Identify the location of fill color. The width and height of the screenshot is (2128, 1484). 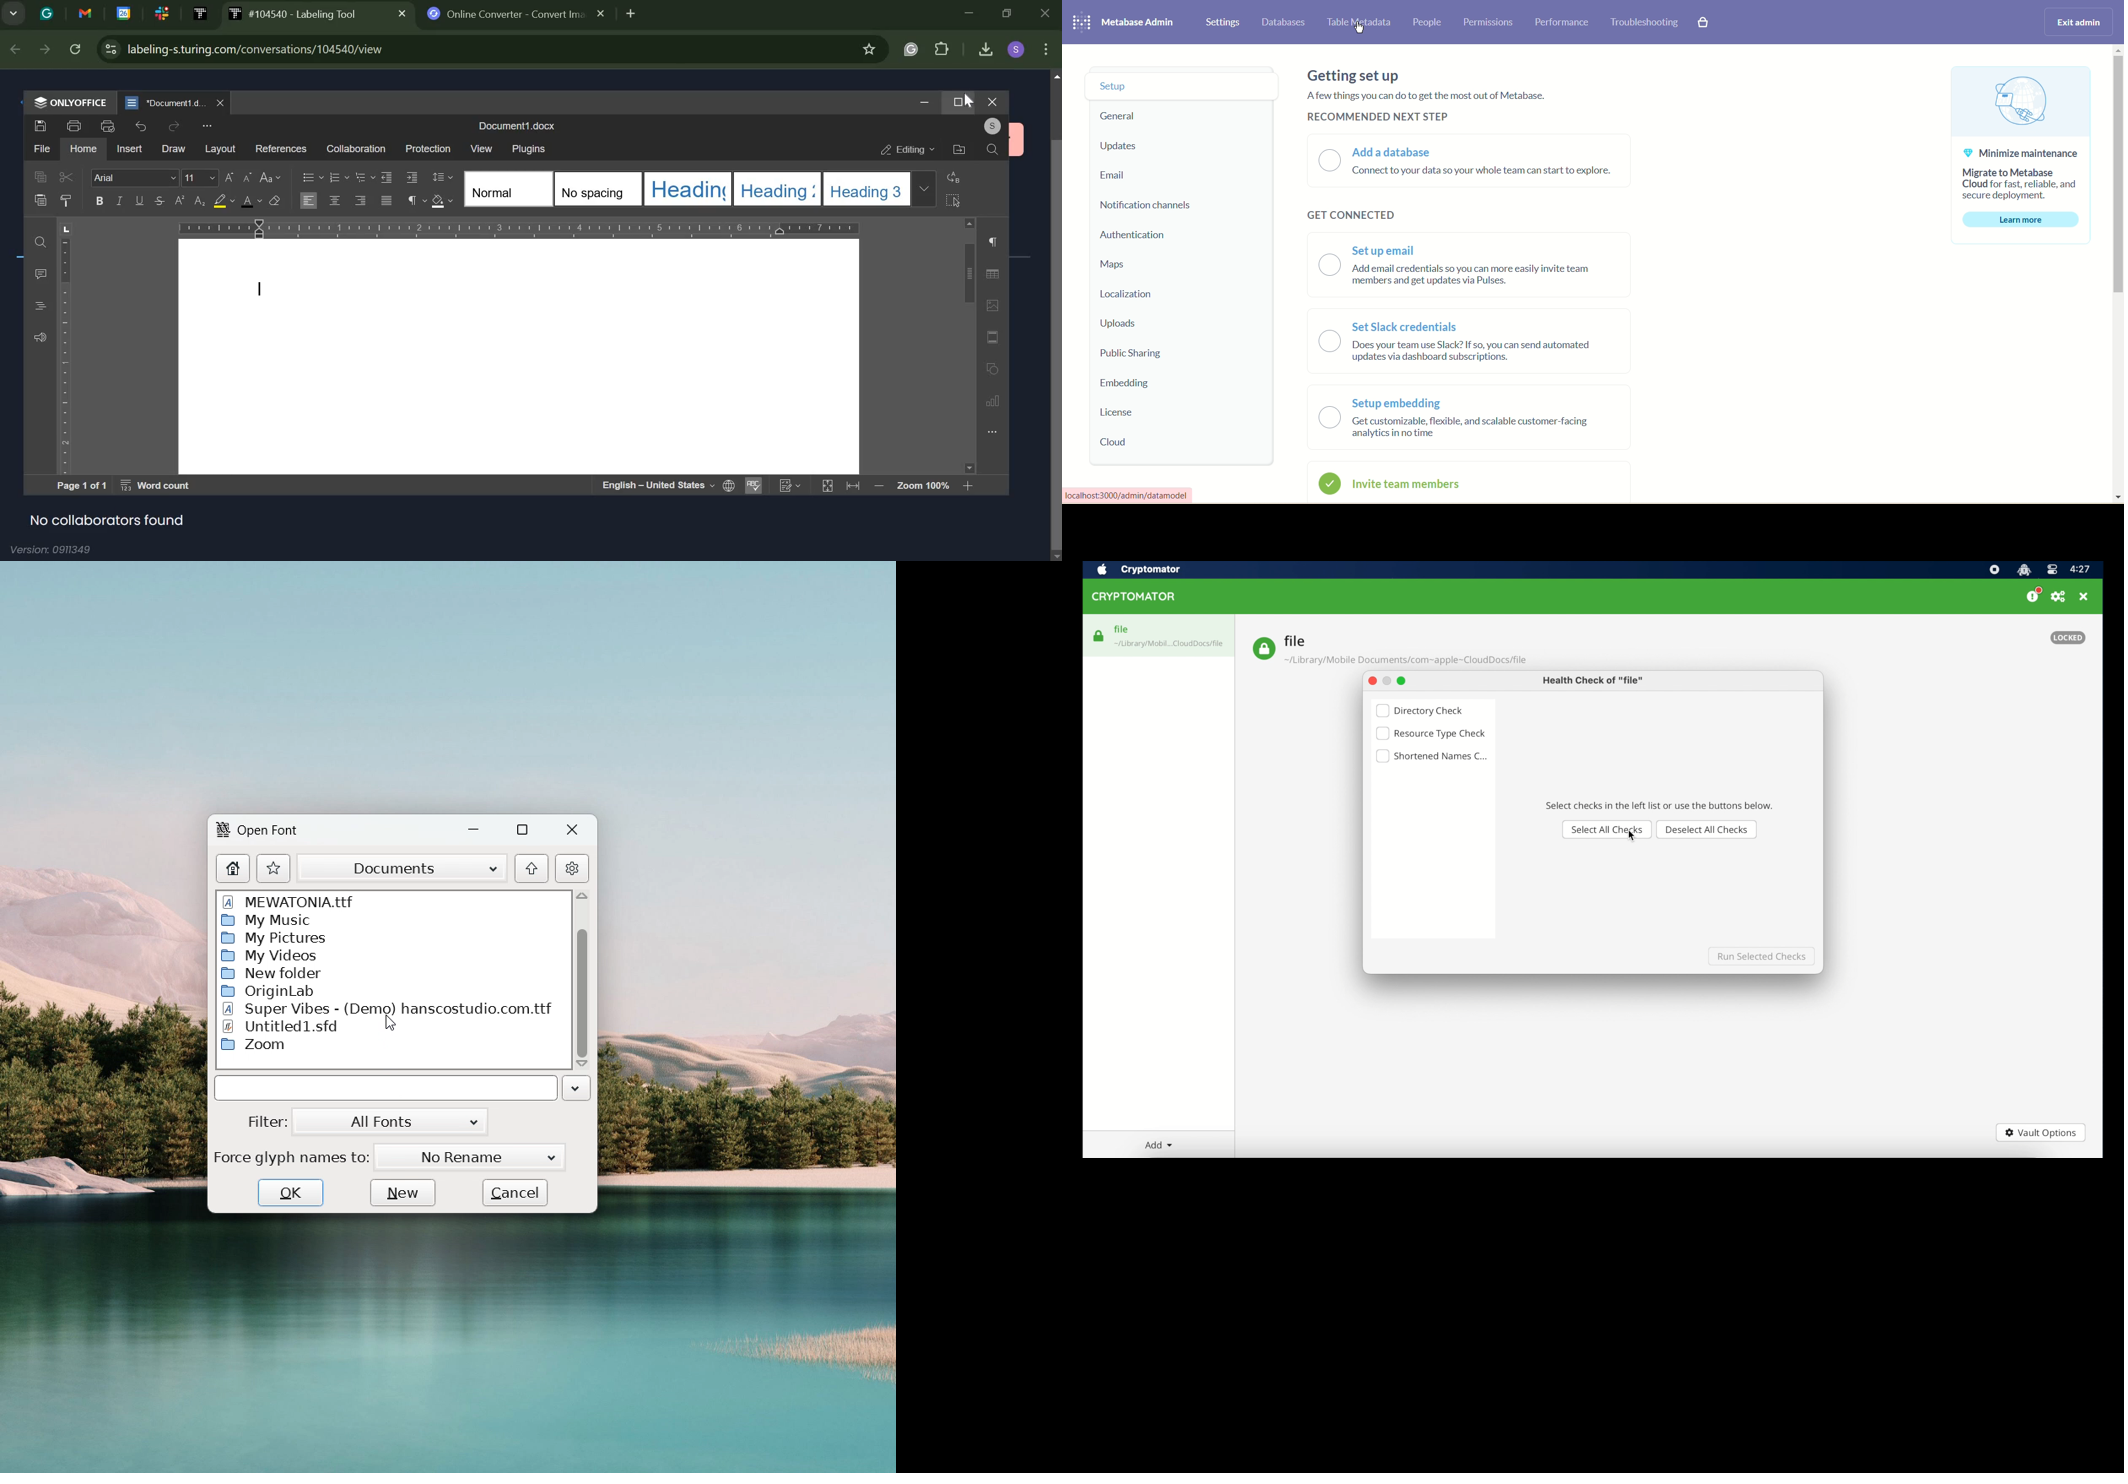
(224, 201).